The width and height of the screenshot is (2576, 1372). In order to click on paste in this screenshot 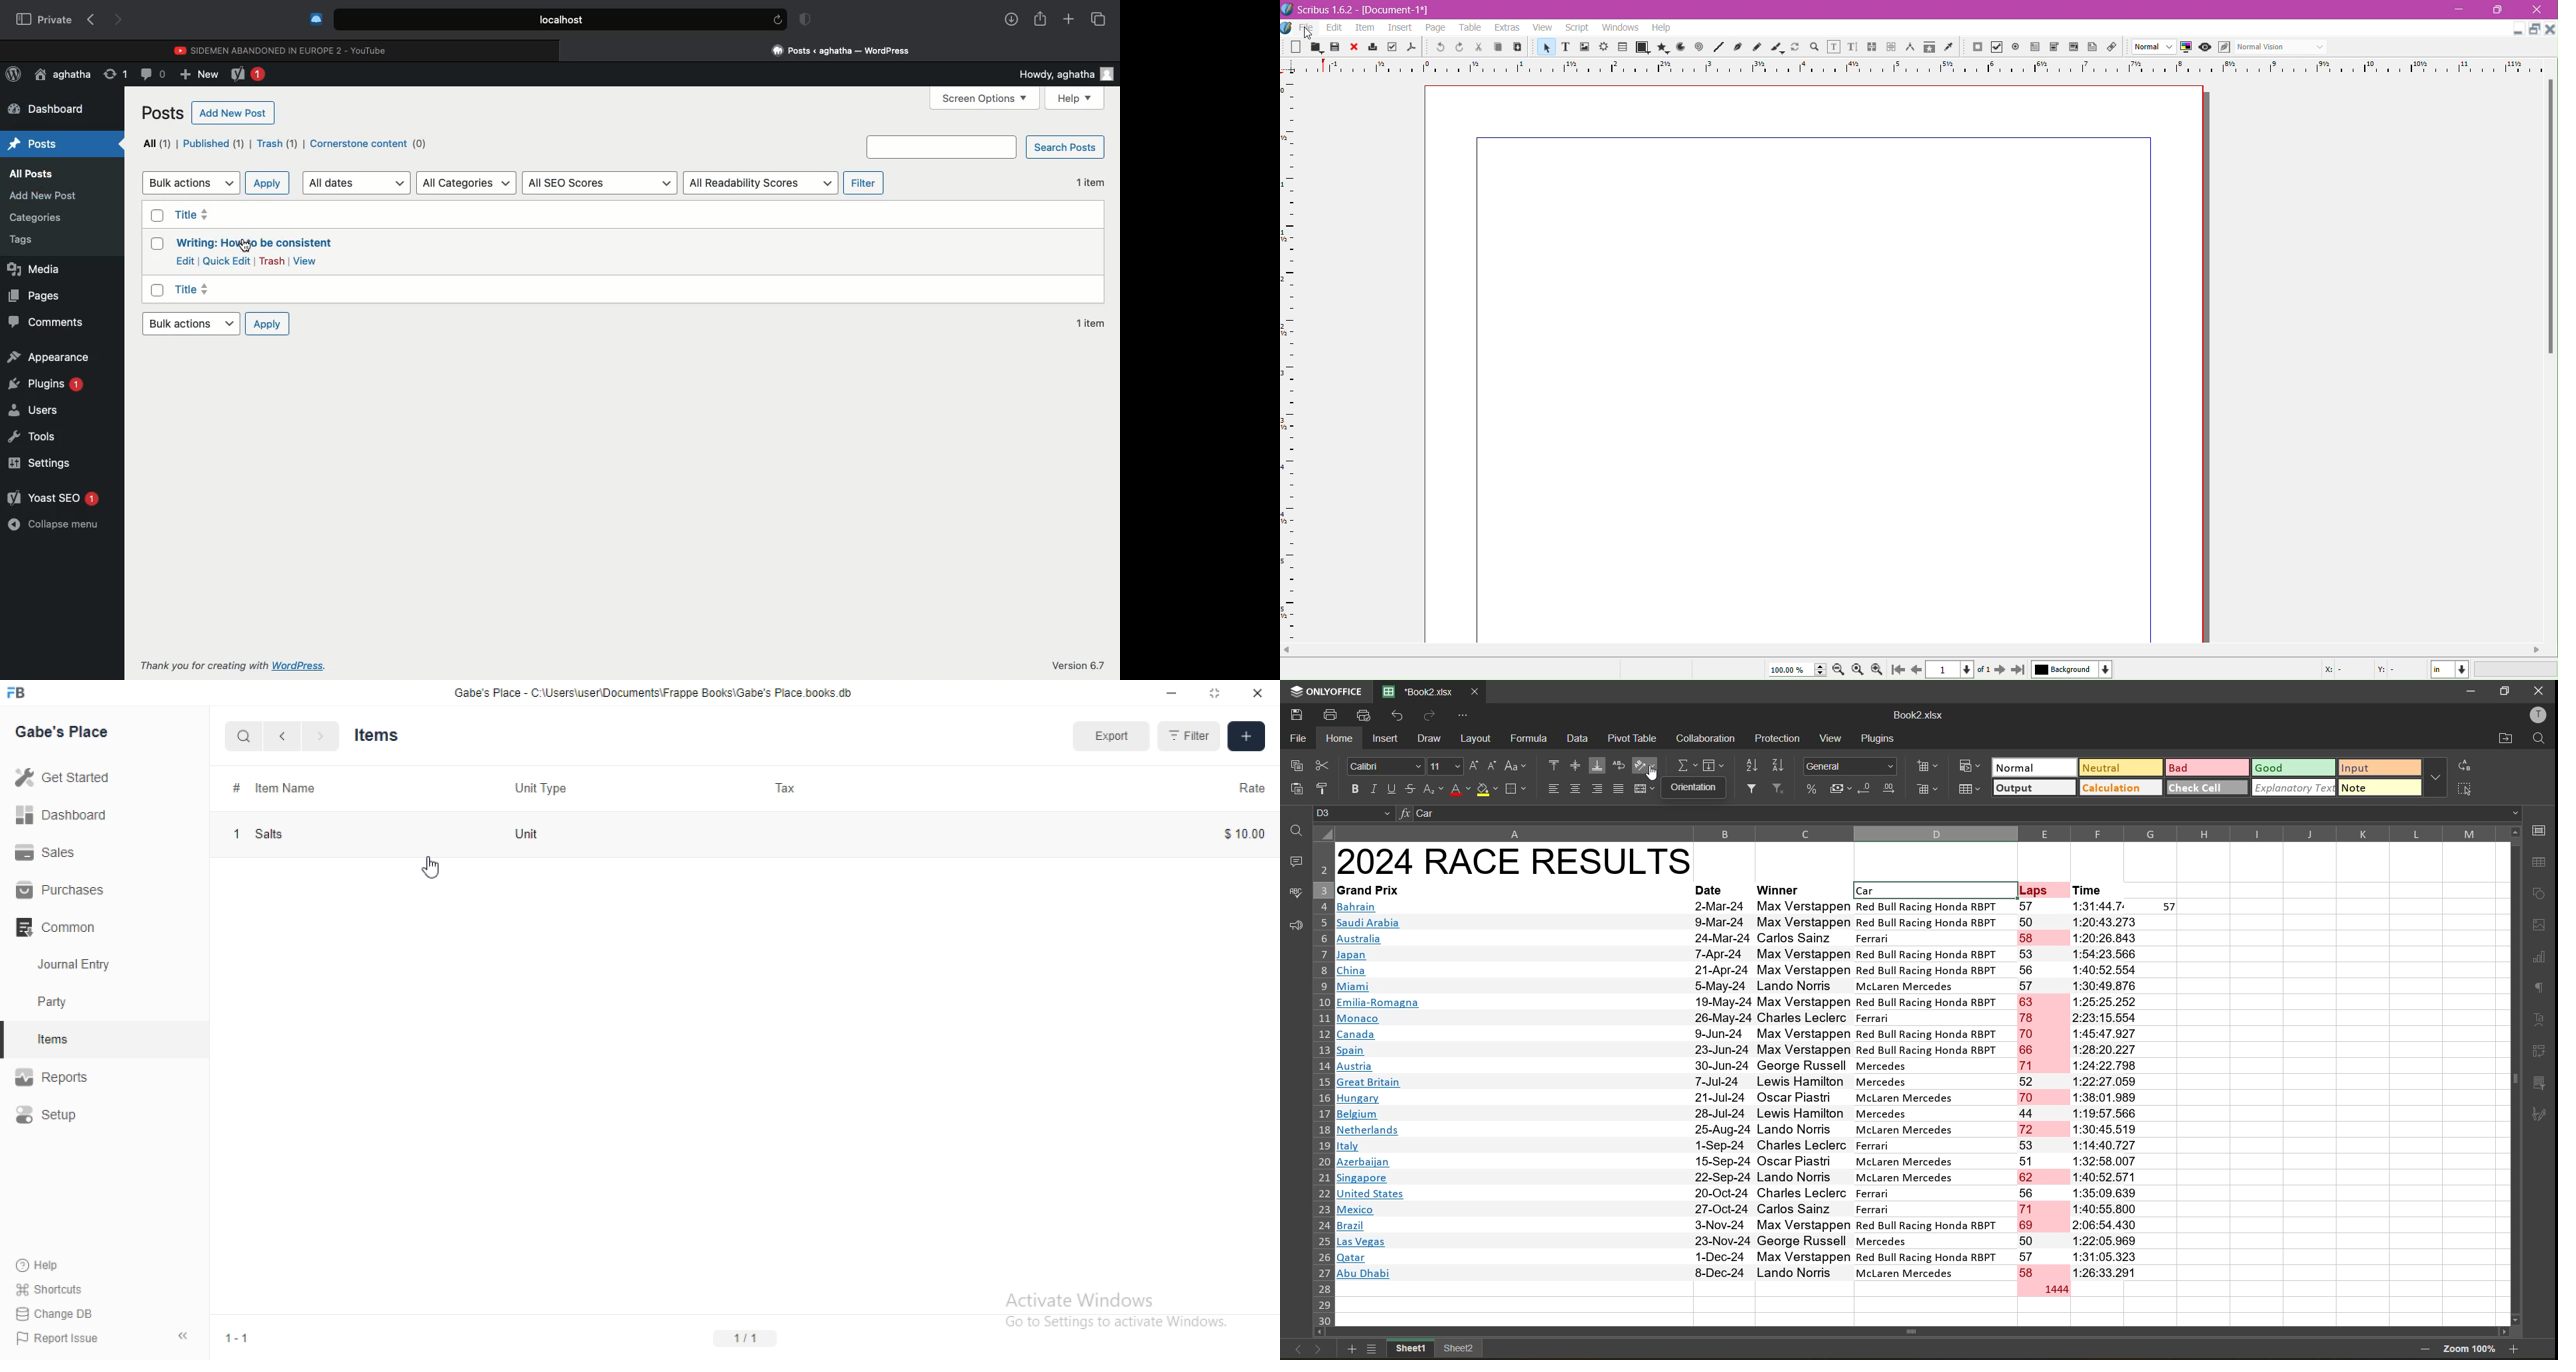, I will do `click(1296, 786)`.